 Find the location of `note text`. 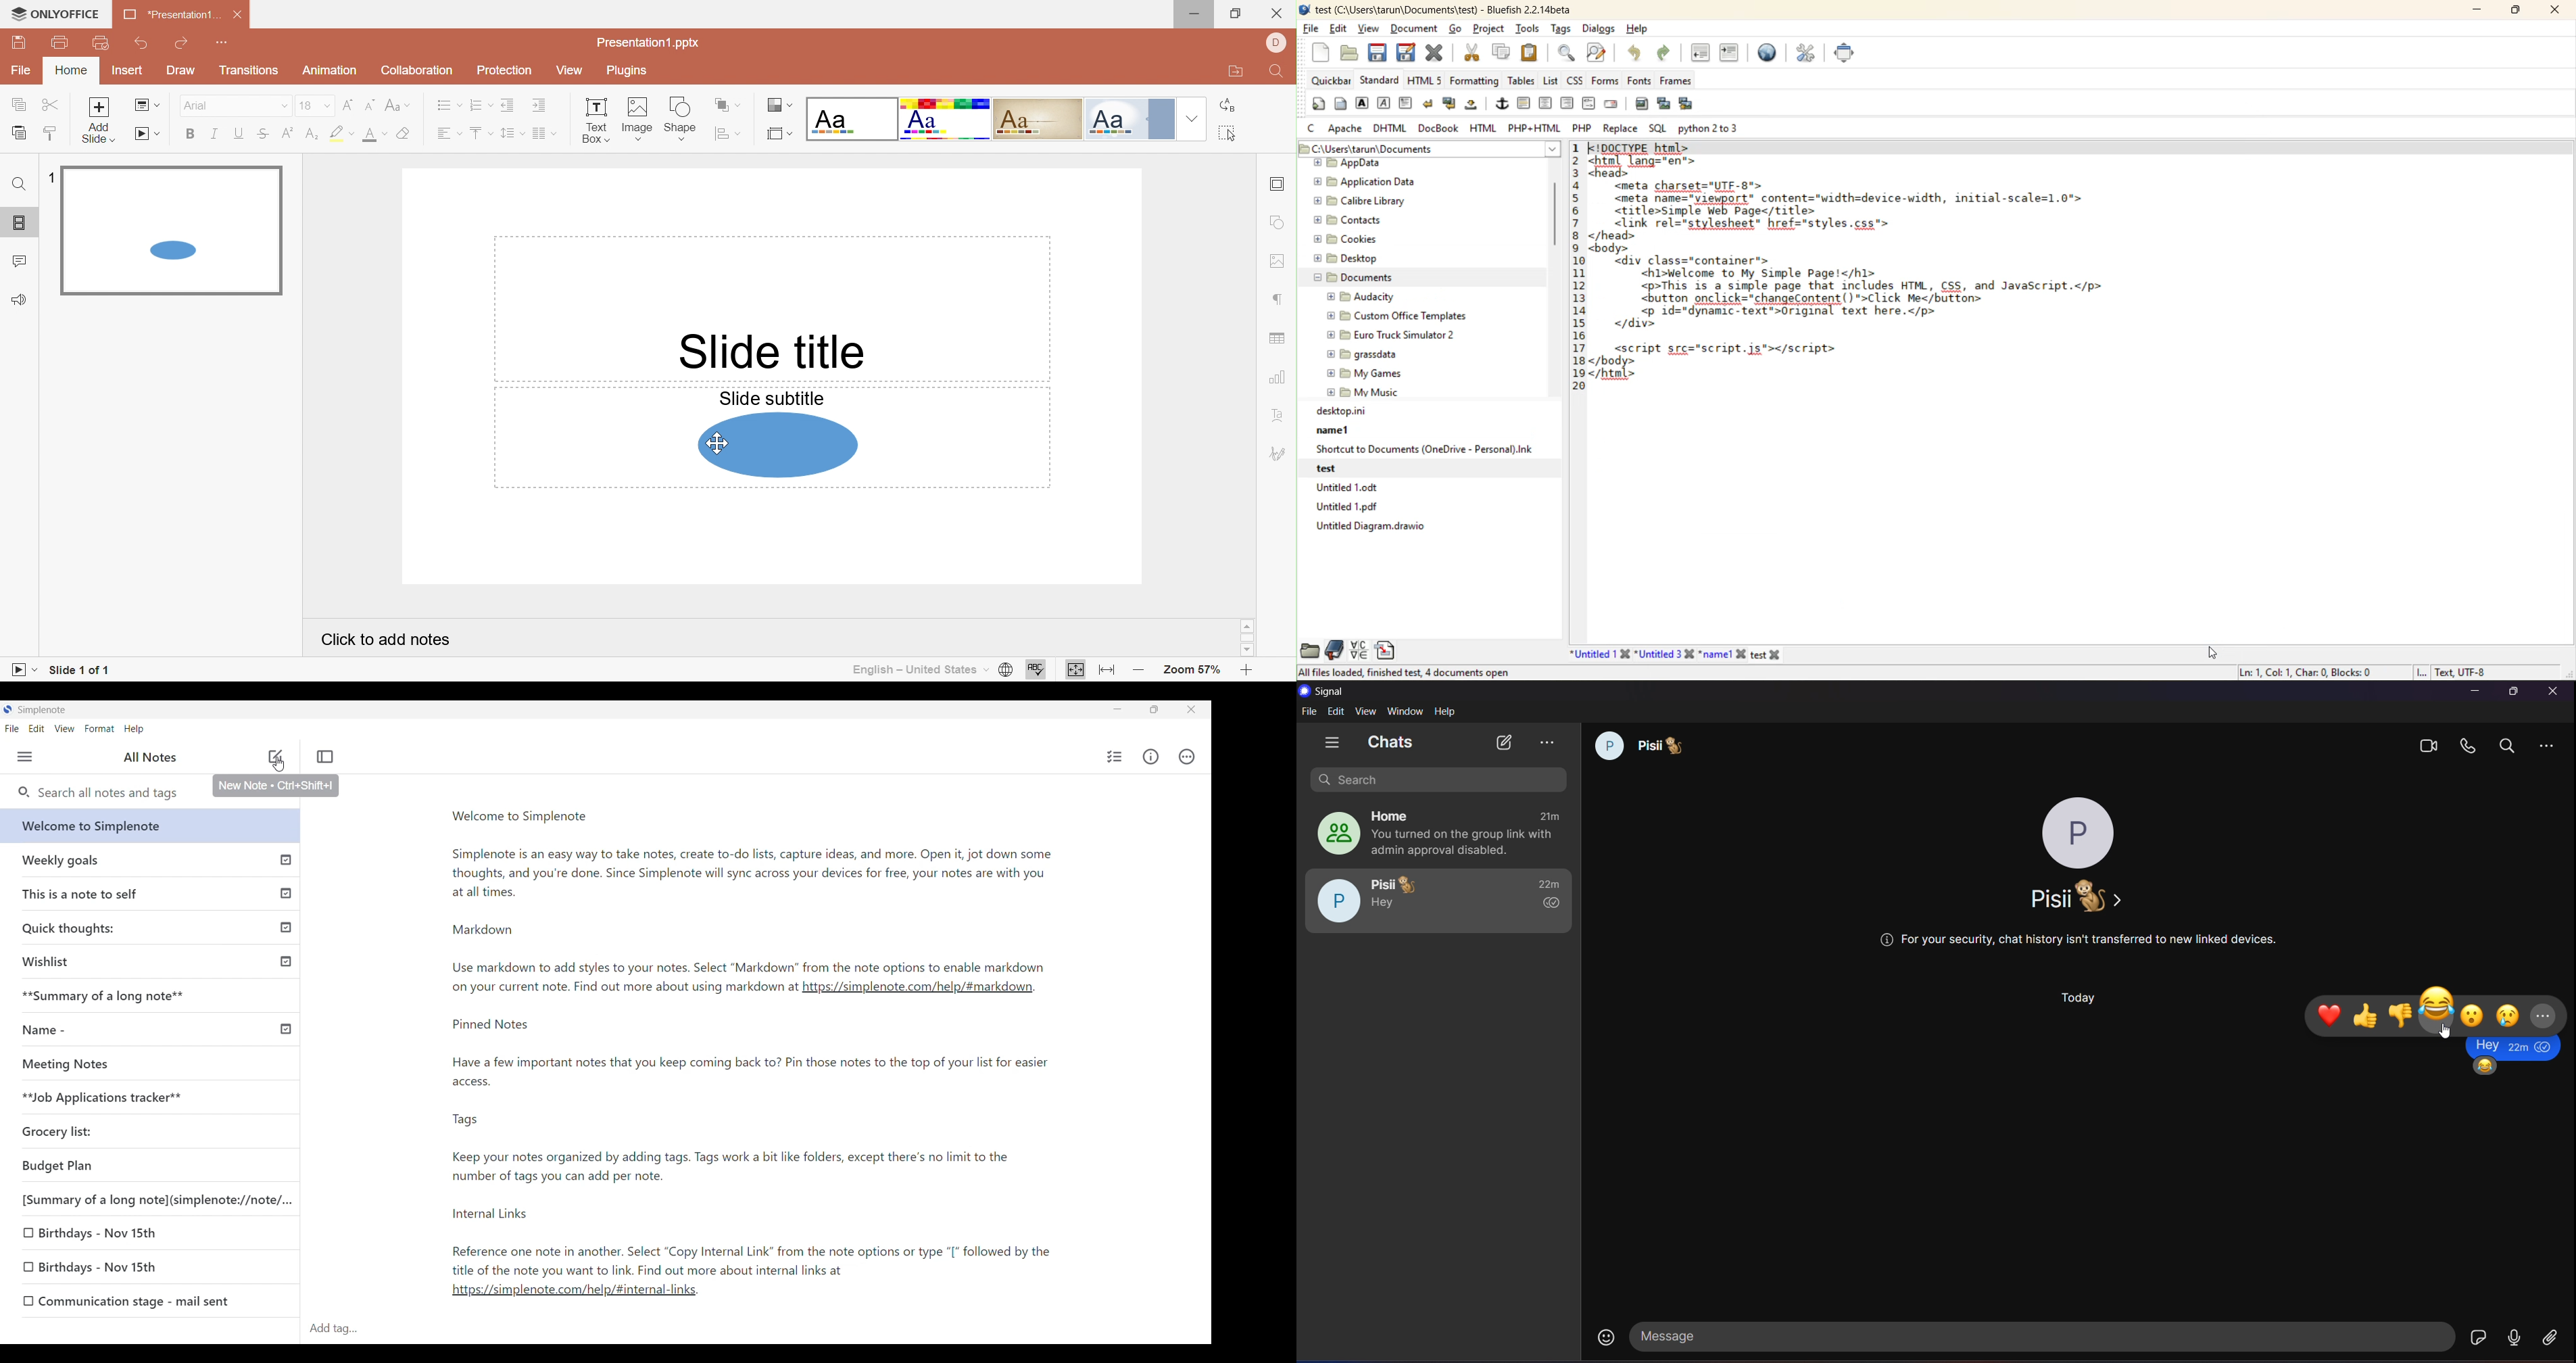

note text is located at coordinates (760, 1146).